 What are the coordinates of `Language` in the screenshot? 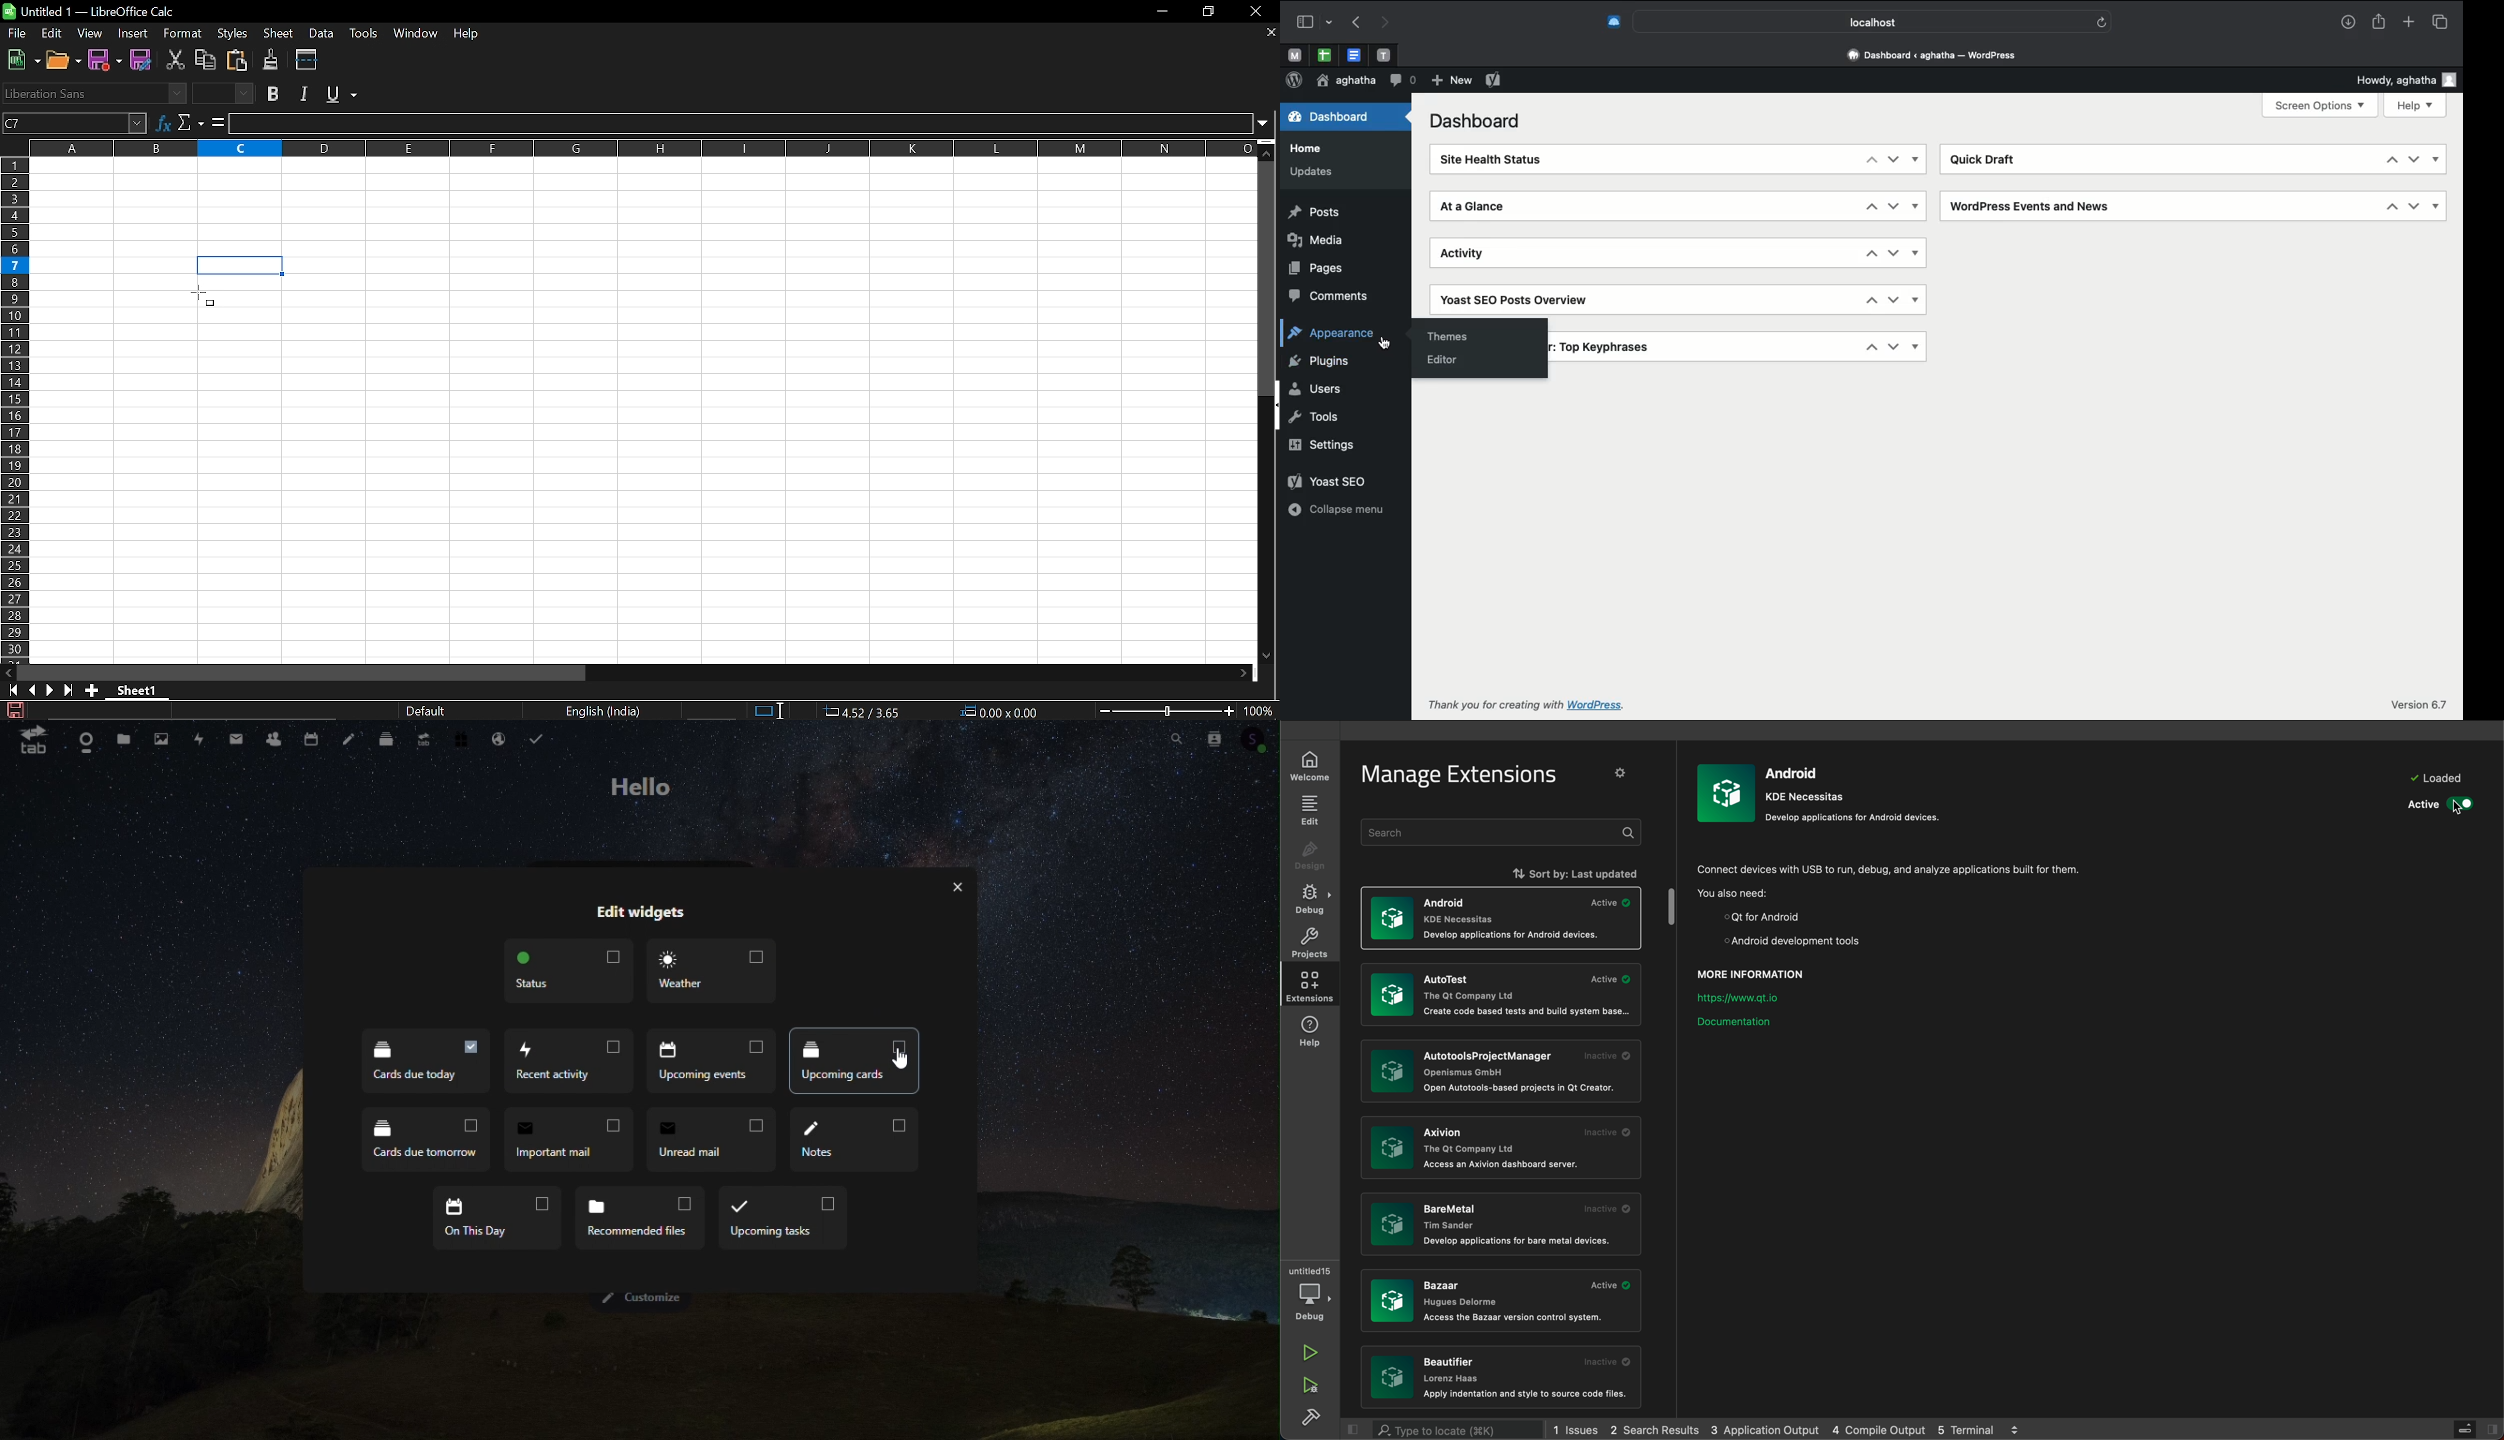 It's located at (603, 712).